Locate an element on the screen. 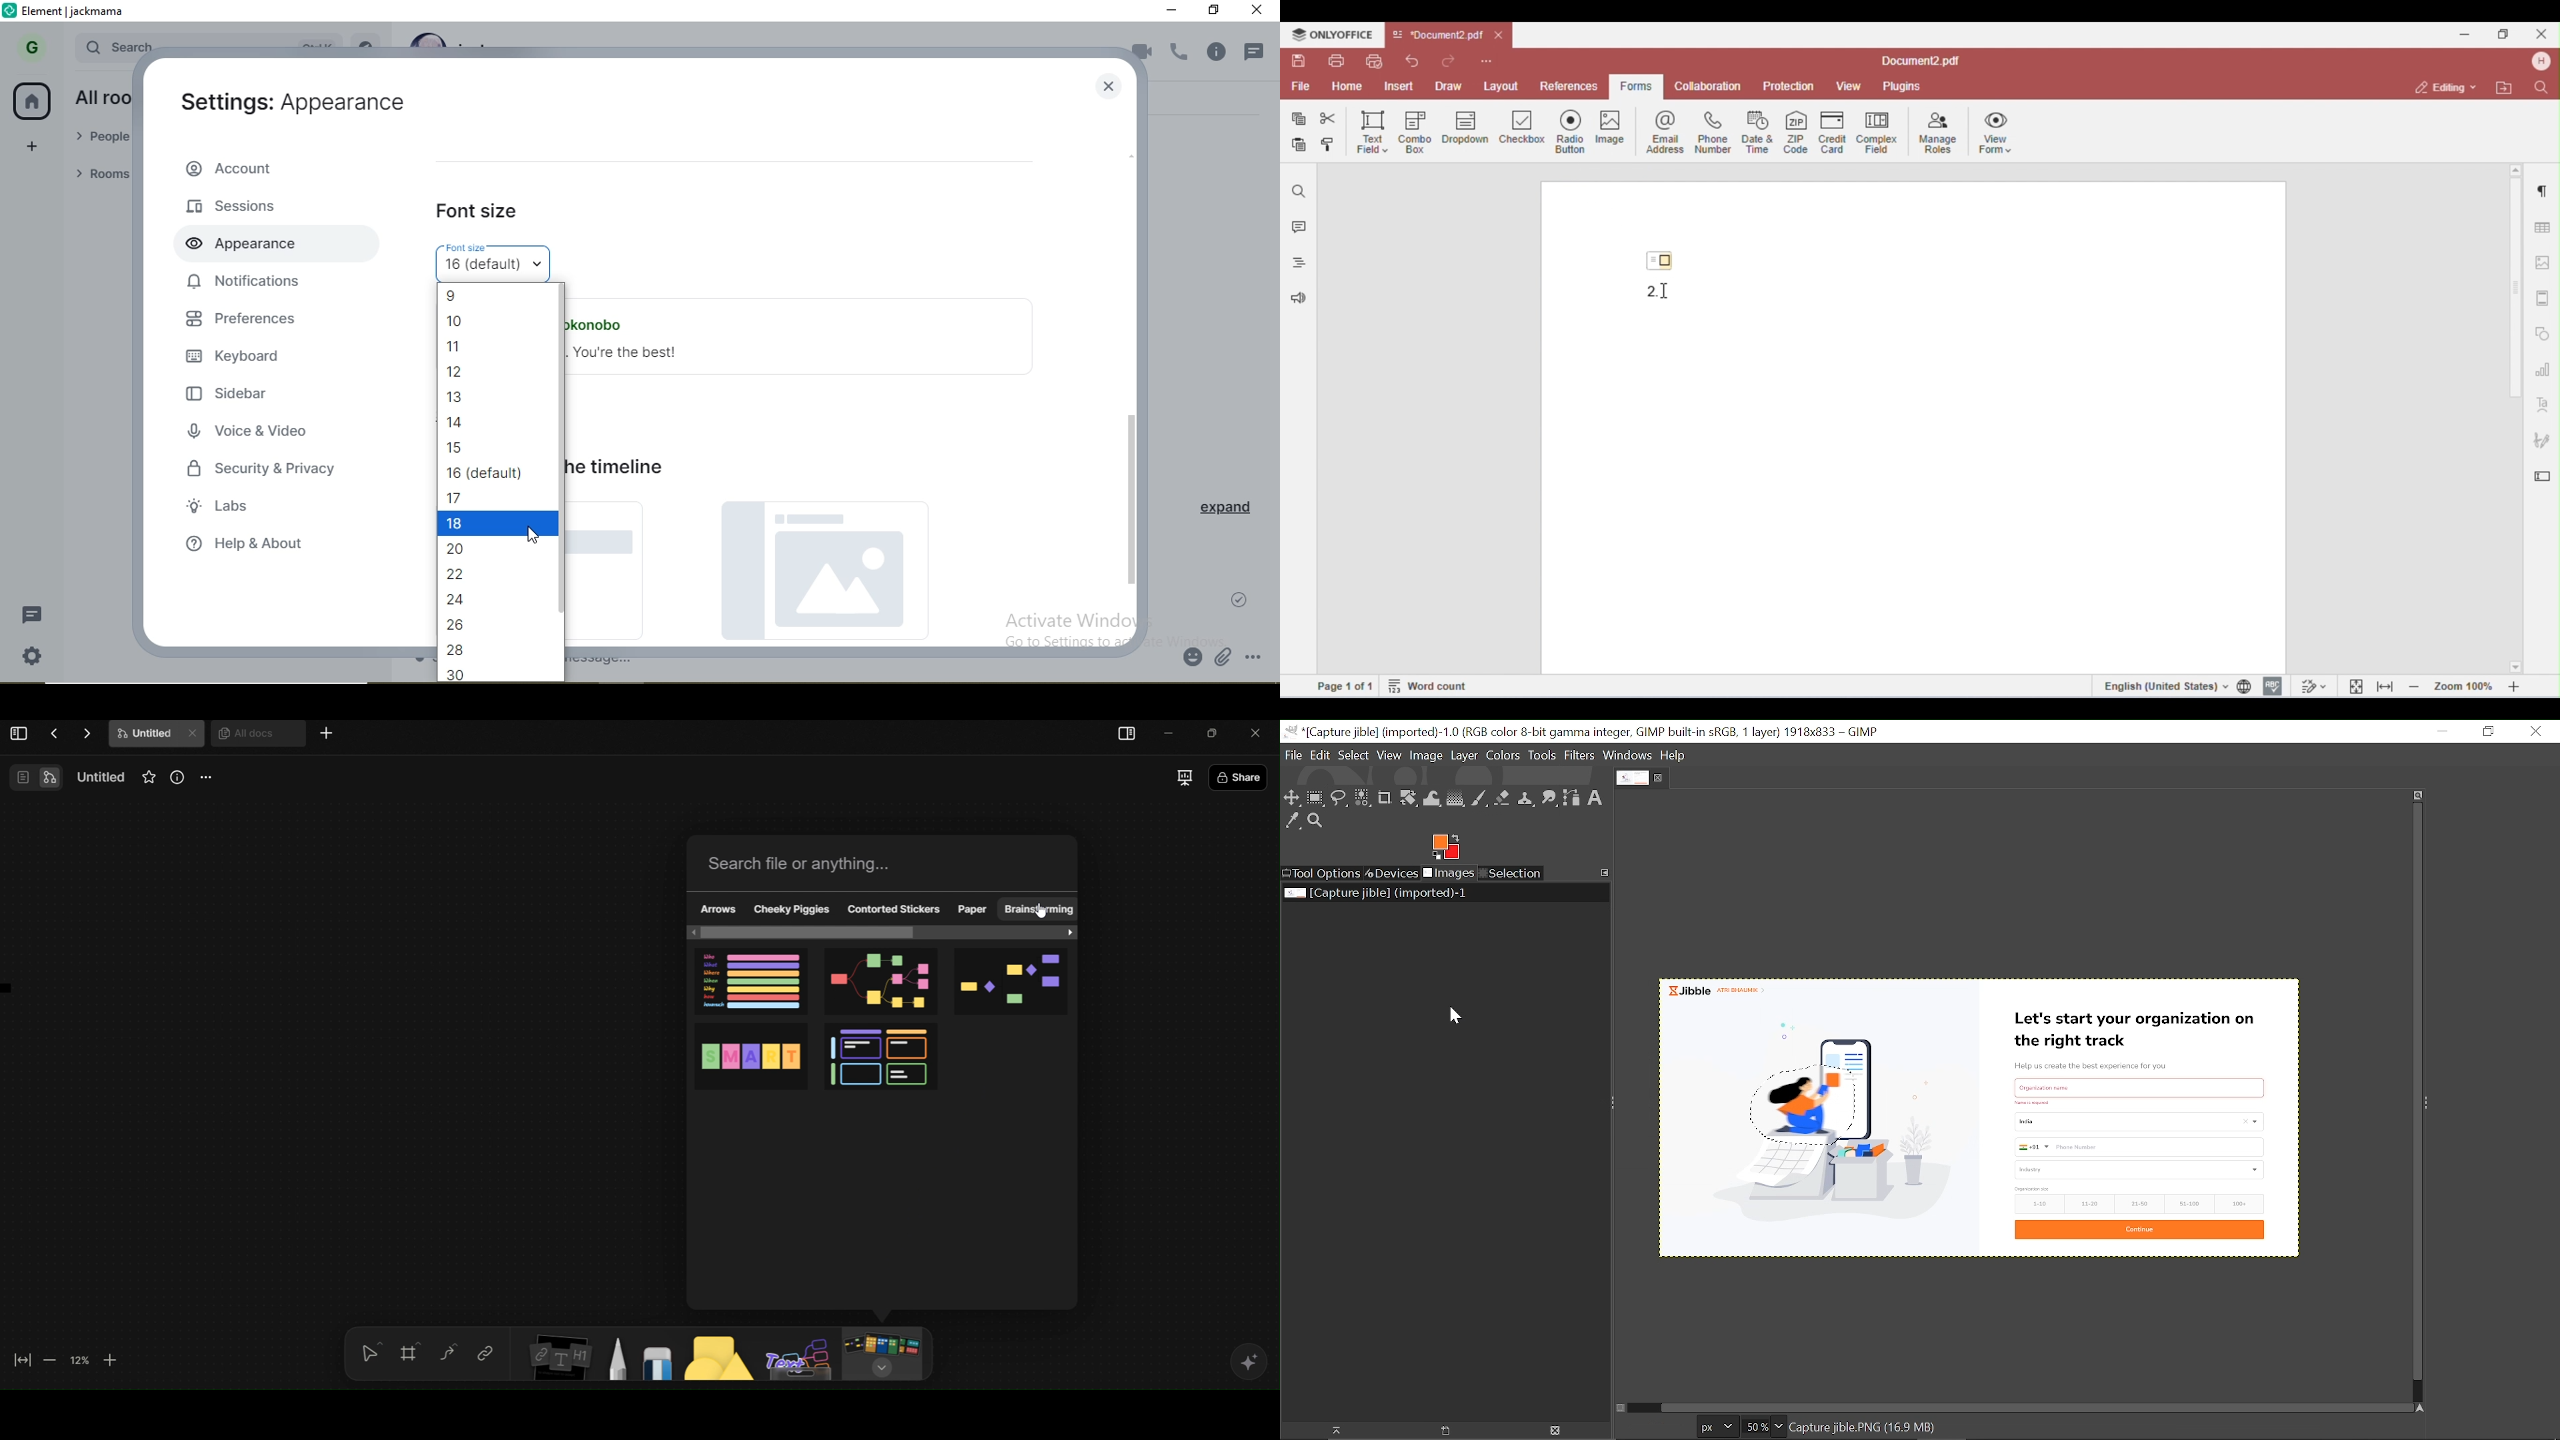 The width and height of the screenshot is (2576, 1456). | 12 is located at coordinates (483, 371).